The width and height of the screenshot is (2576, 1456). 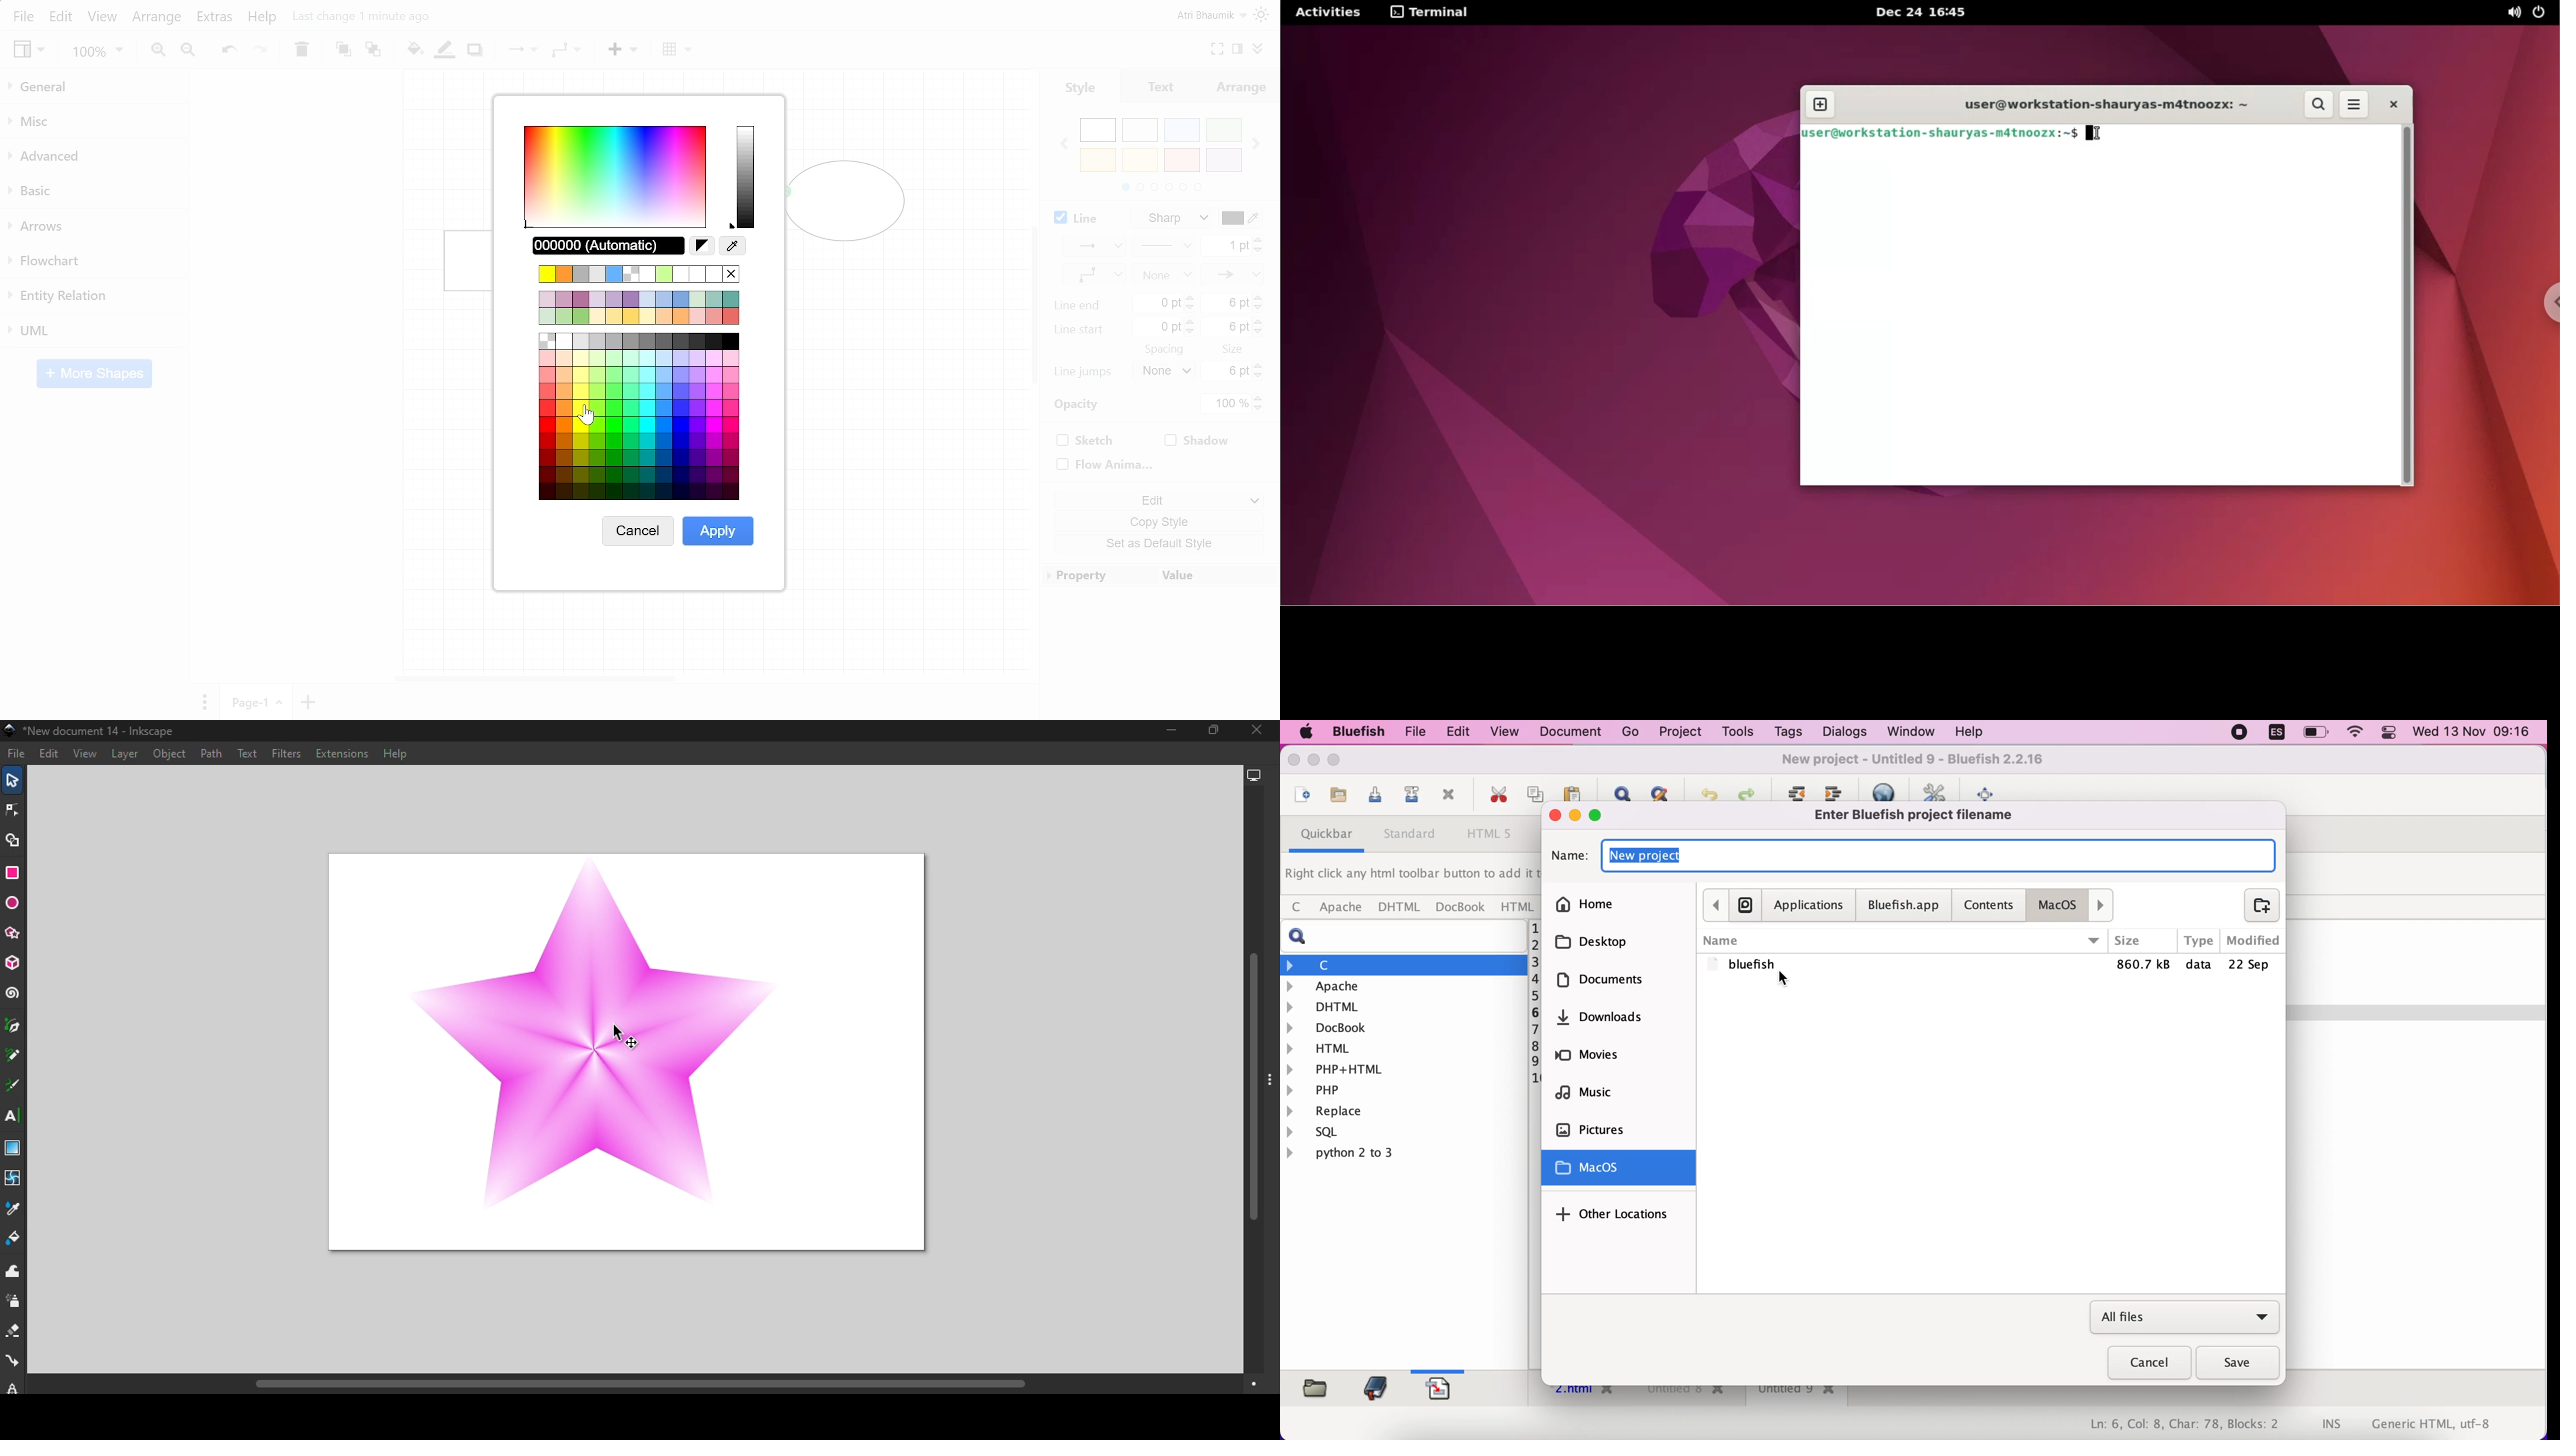 What do you see at coordinates (1889, 790) in the screenshot?
I see `preview in browser` at bounding box center [1889, 790].